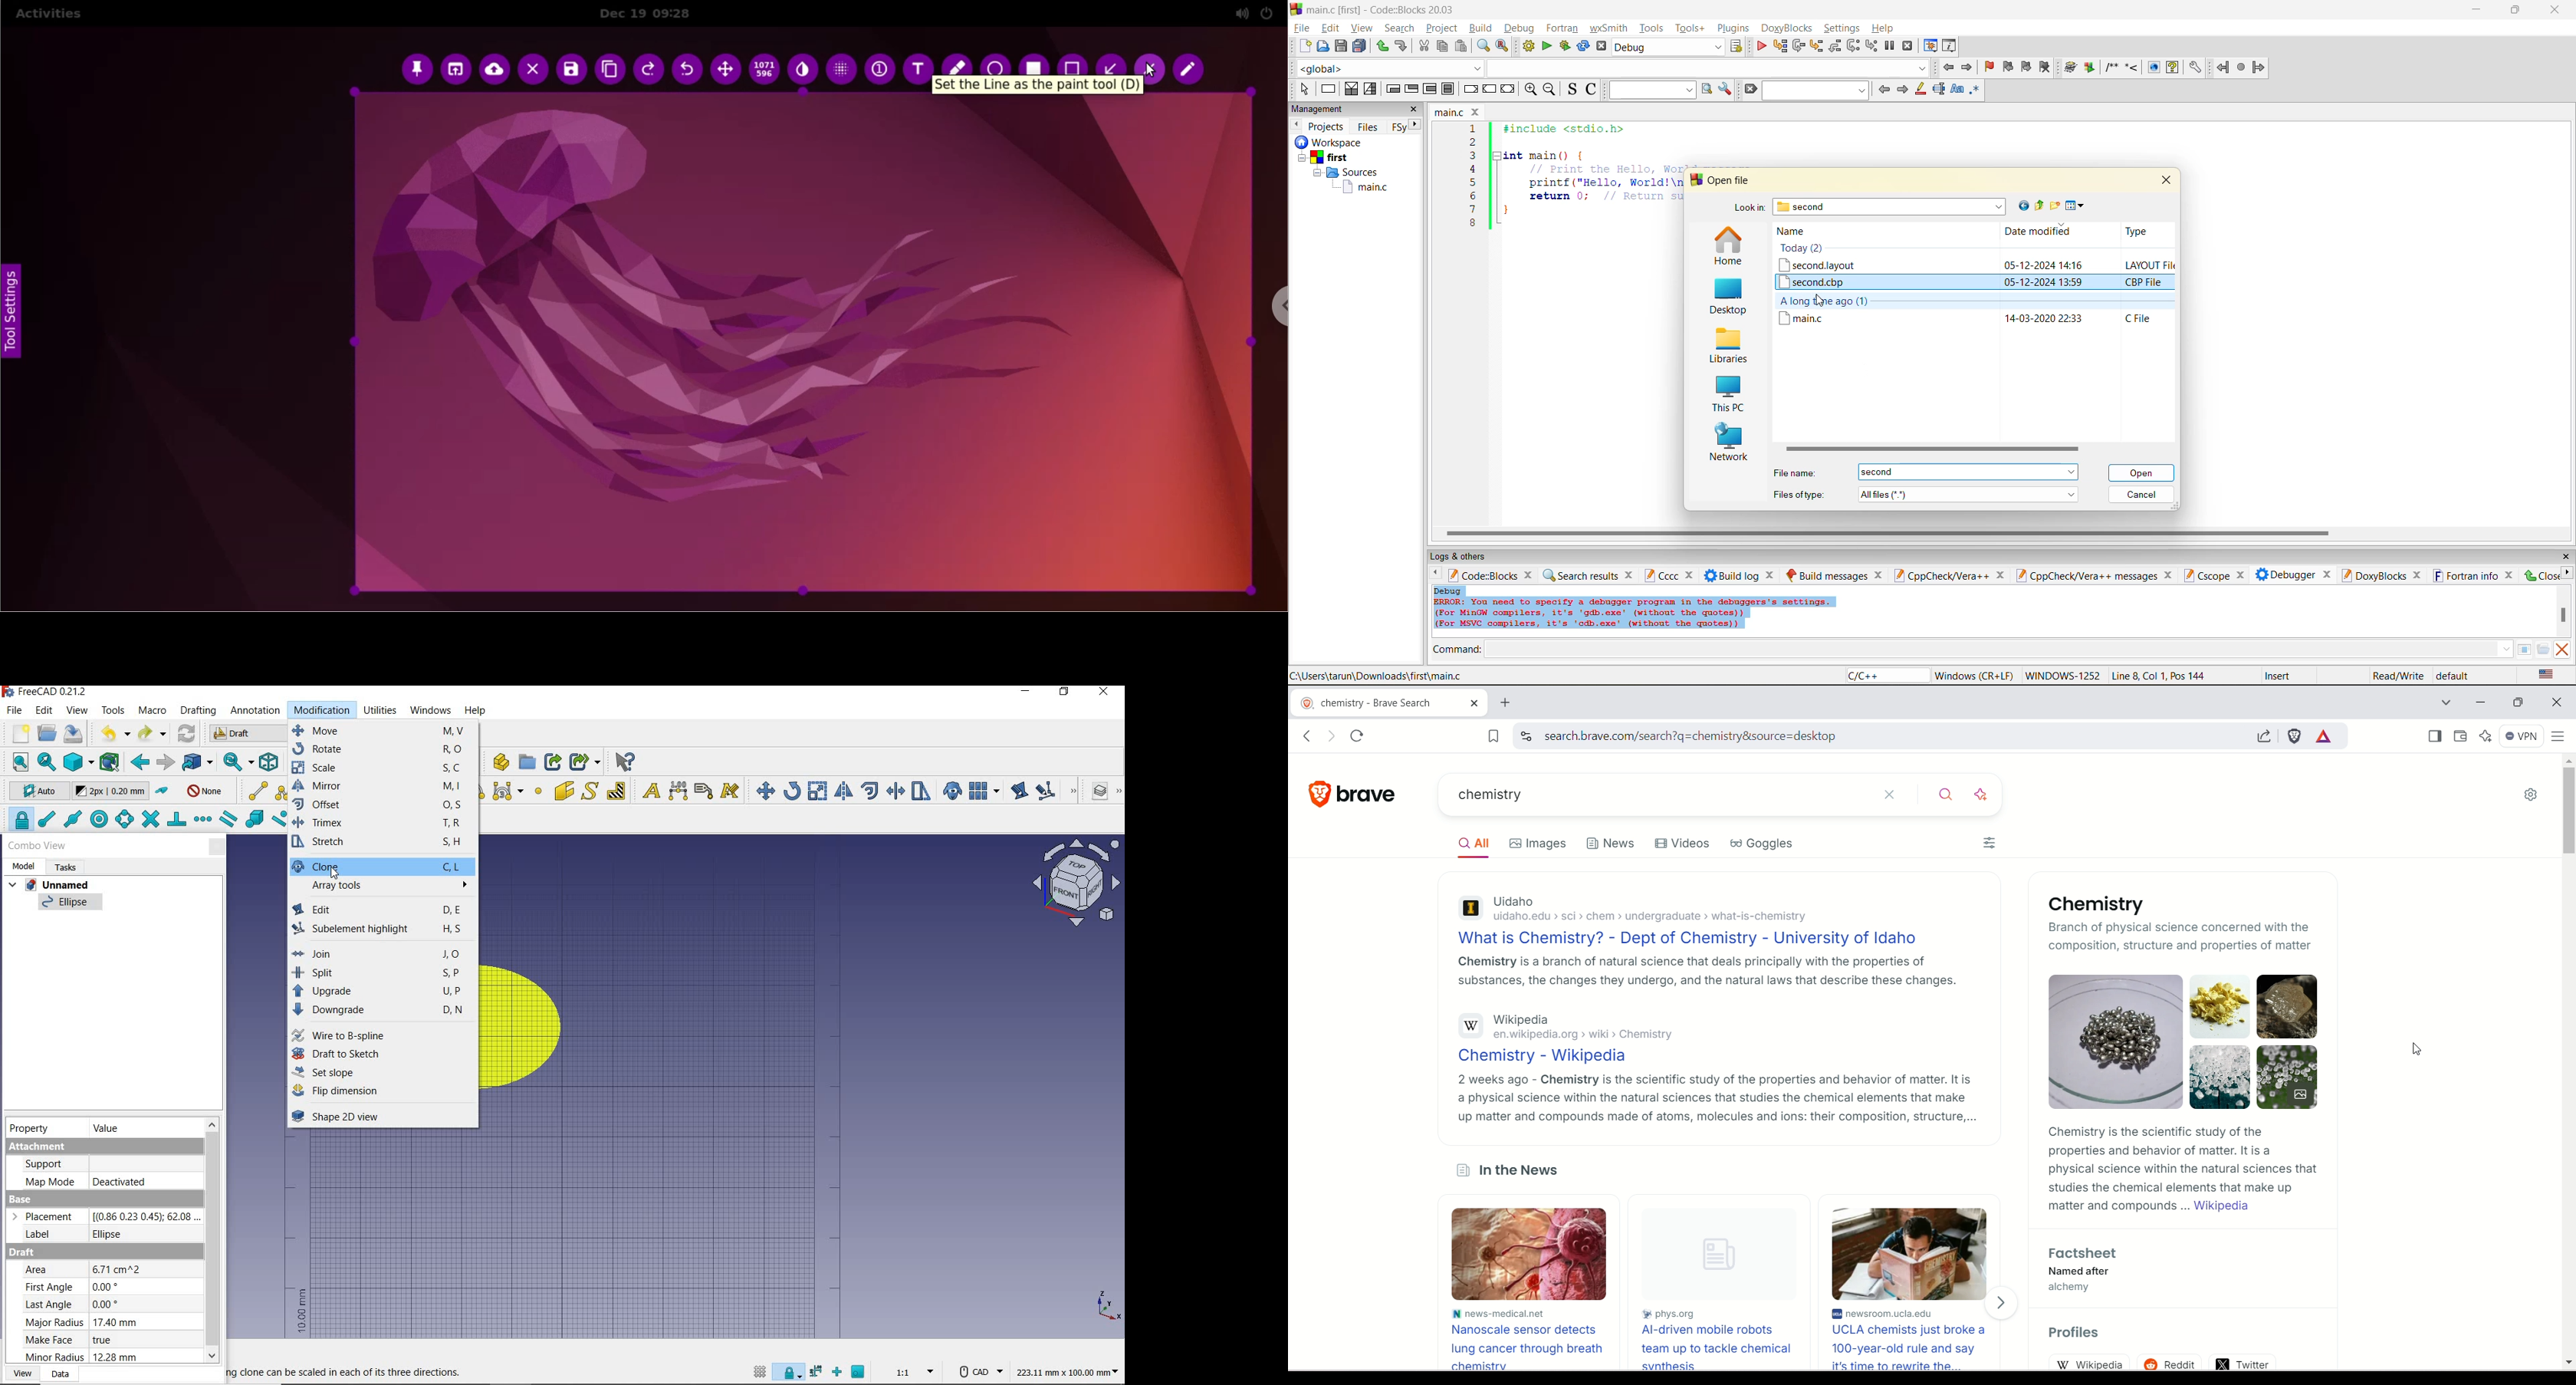 The width and height of the screenshot is (2576, 1400). I want to click on stop, so click(2242, 68).